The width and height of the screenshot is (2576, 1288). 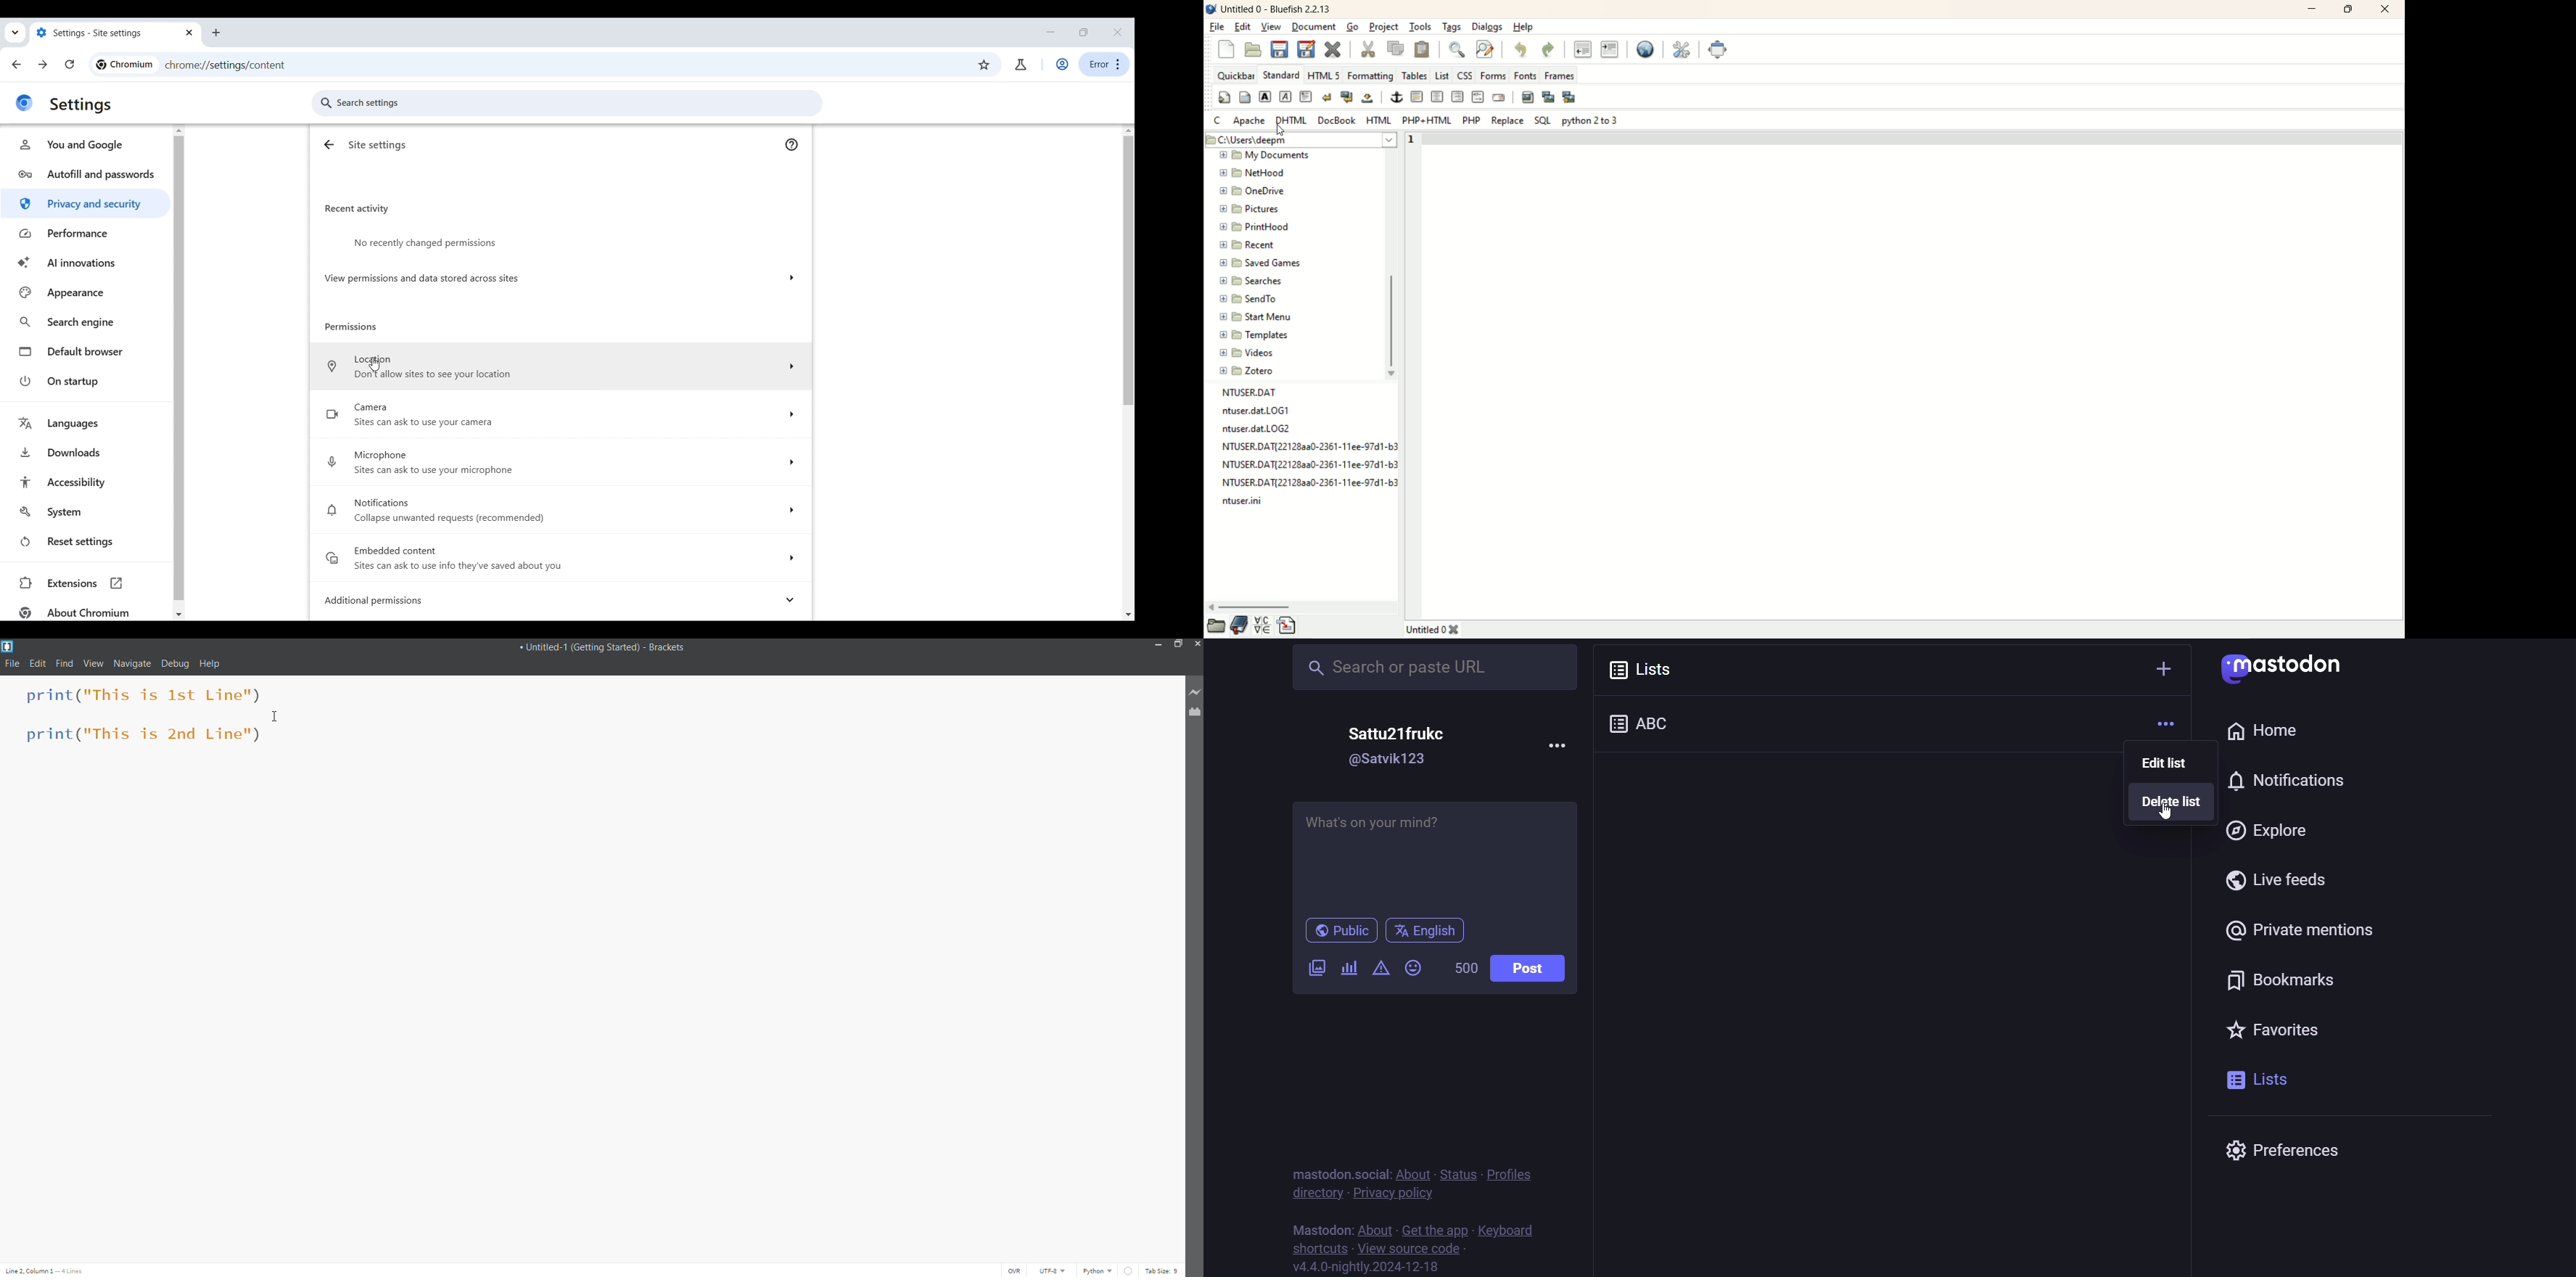 What do you see at coordinates (563, 600) in the screenshot?
I see `additional permissions` at bounding box center [563, 600].